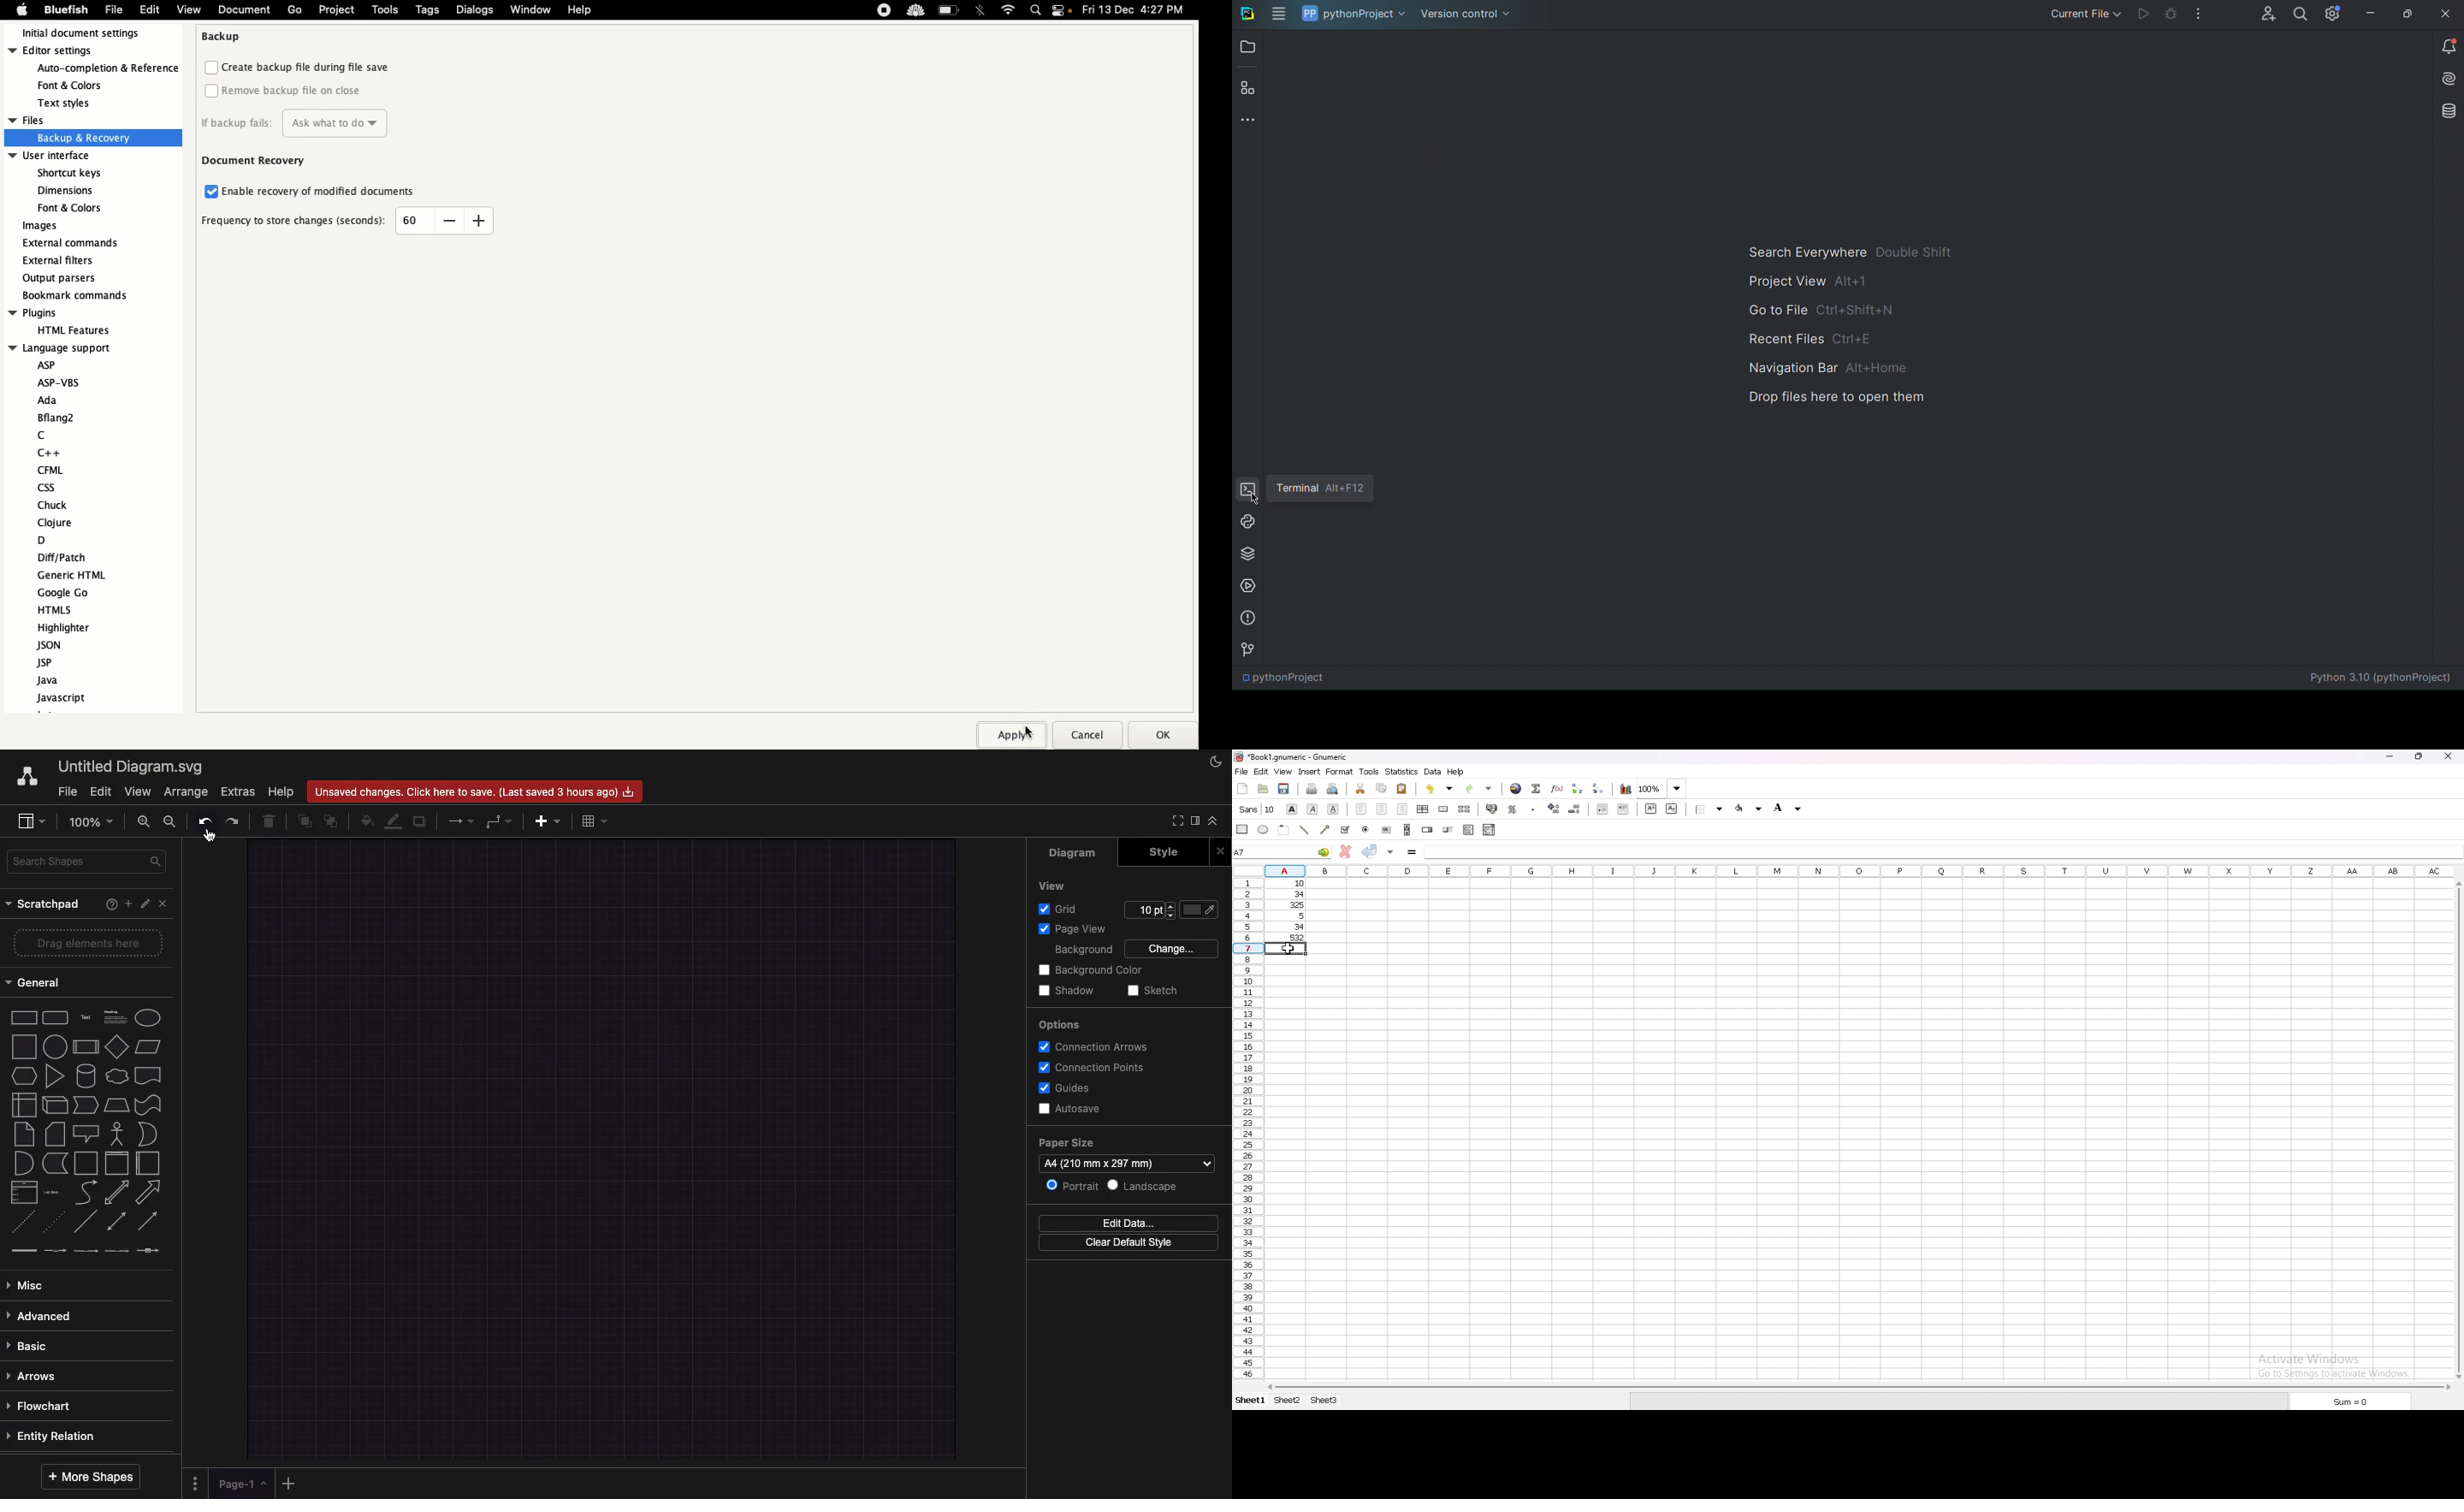  Describe the element at coordinates (44, 1408) in the screenshot. I see `Flowchart` at that location.